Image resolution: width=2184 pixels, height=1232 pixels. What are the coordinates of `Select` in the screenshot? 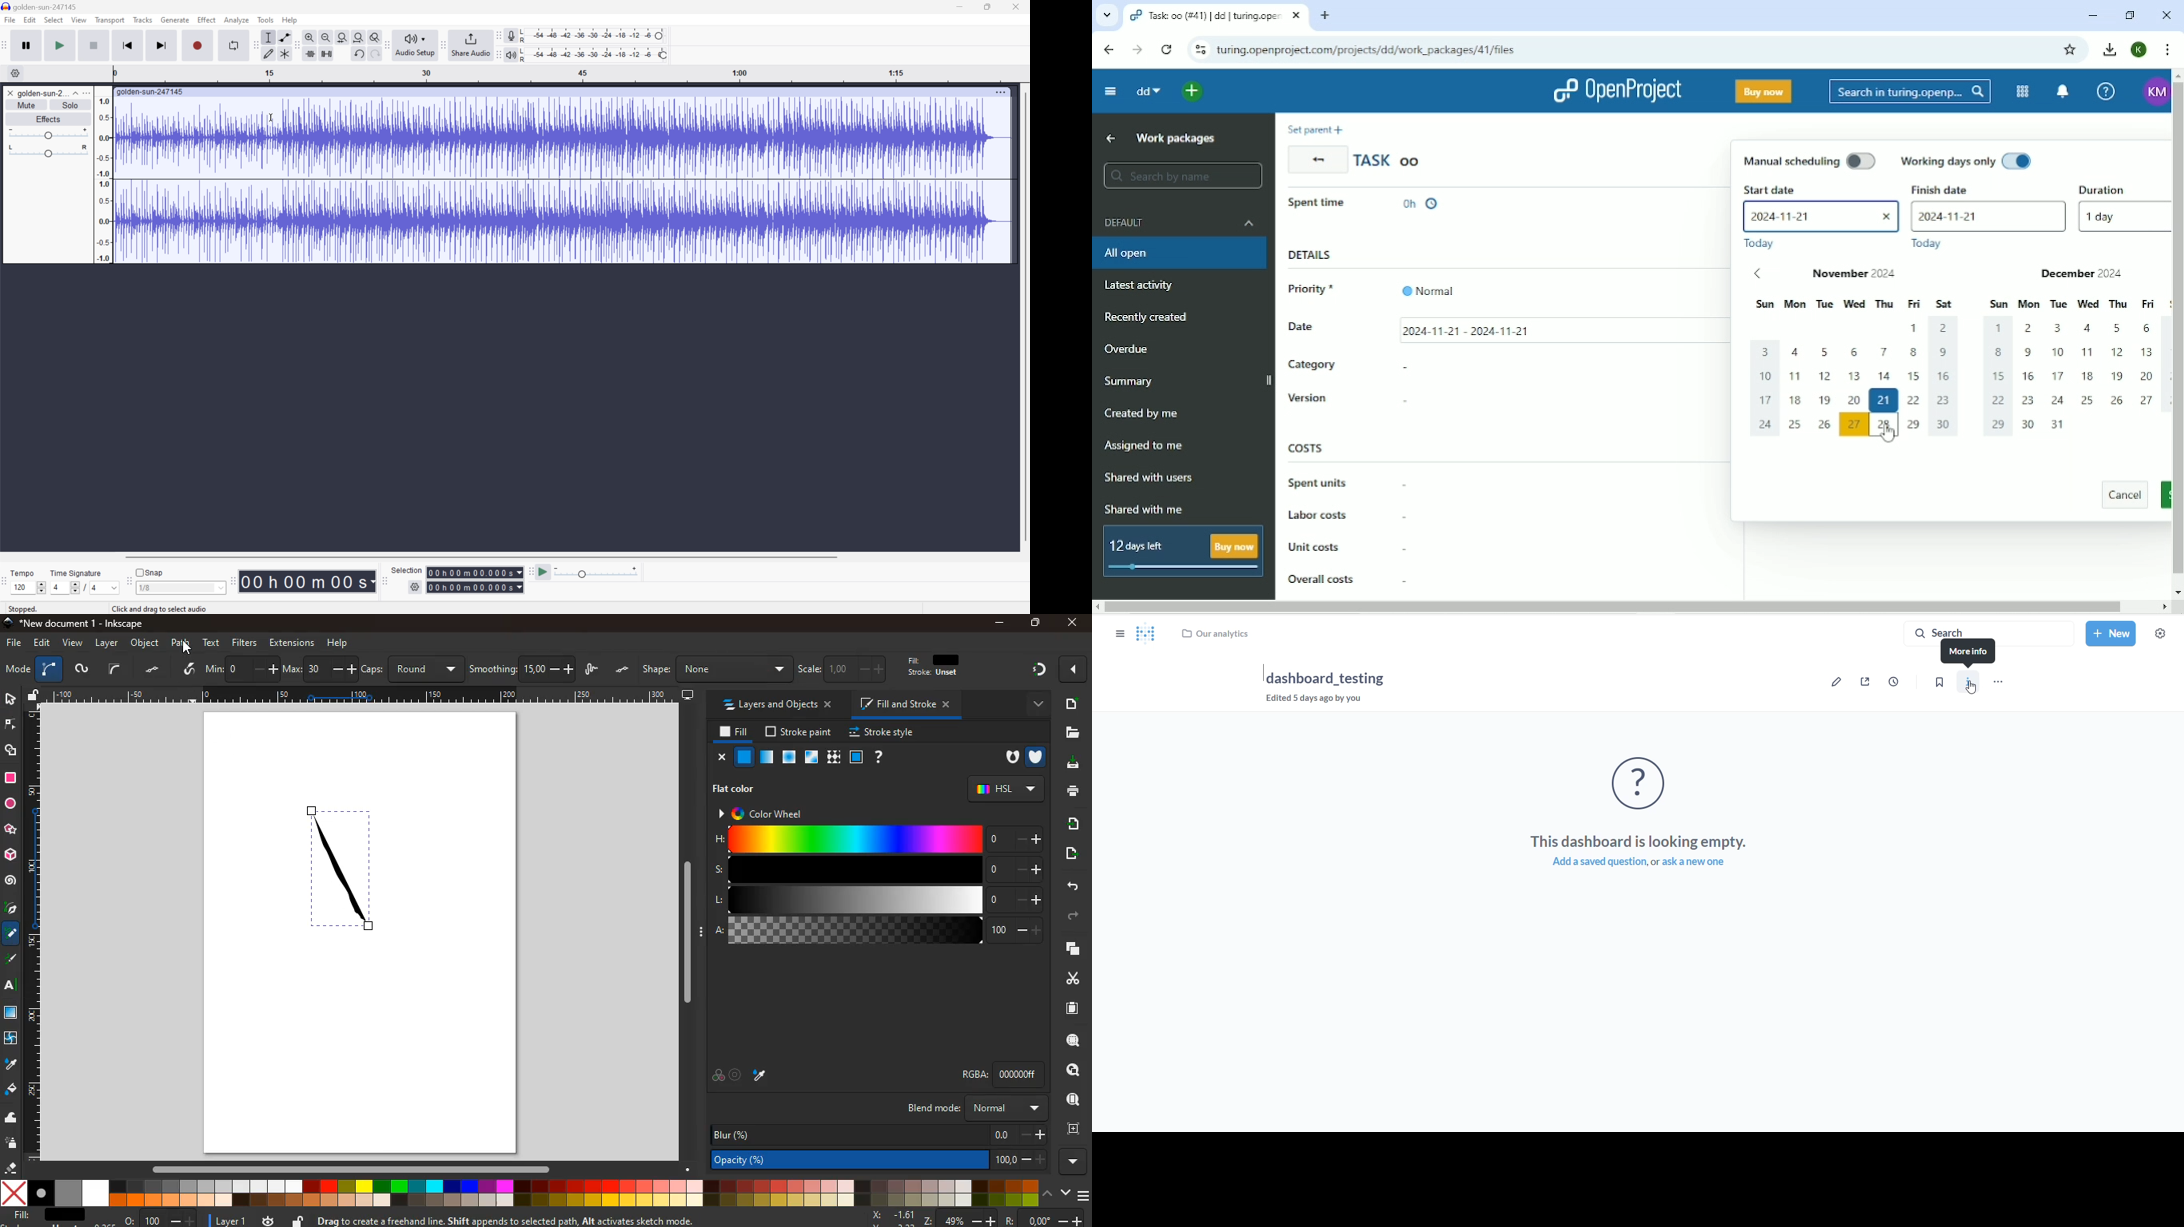 It's located at (54, 21).